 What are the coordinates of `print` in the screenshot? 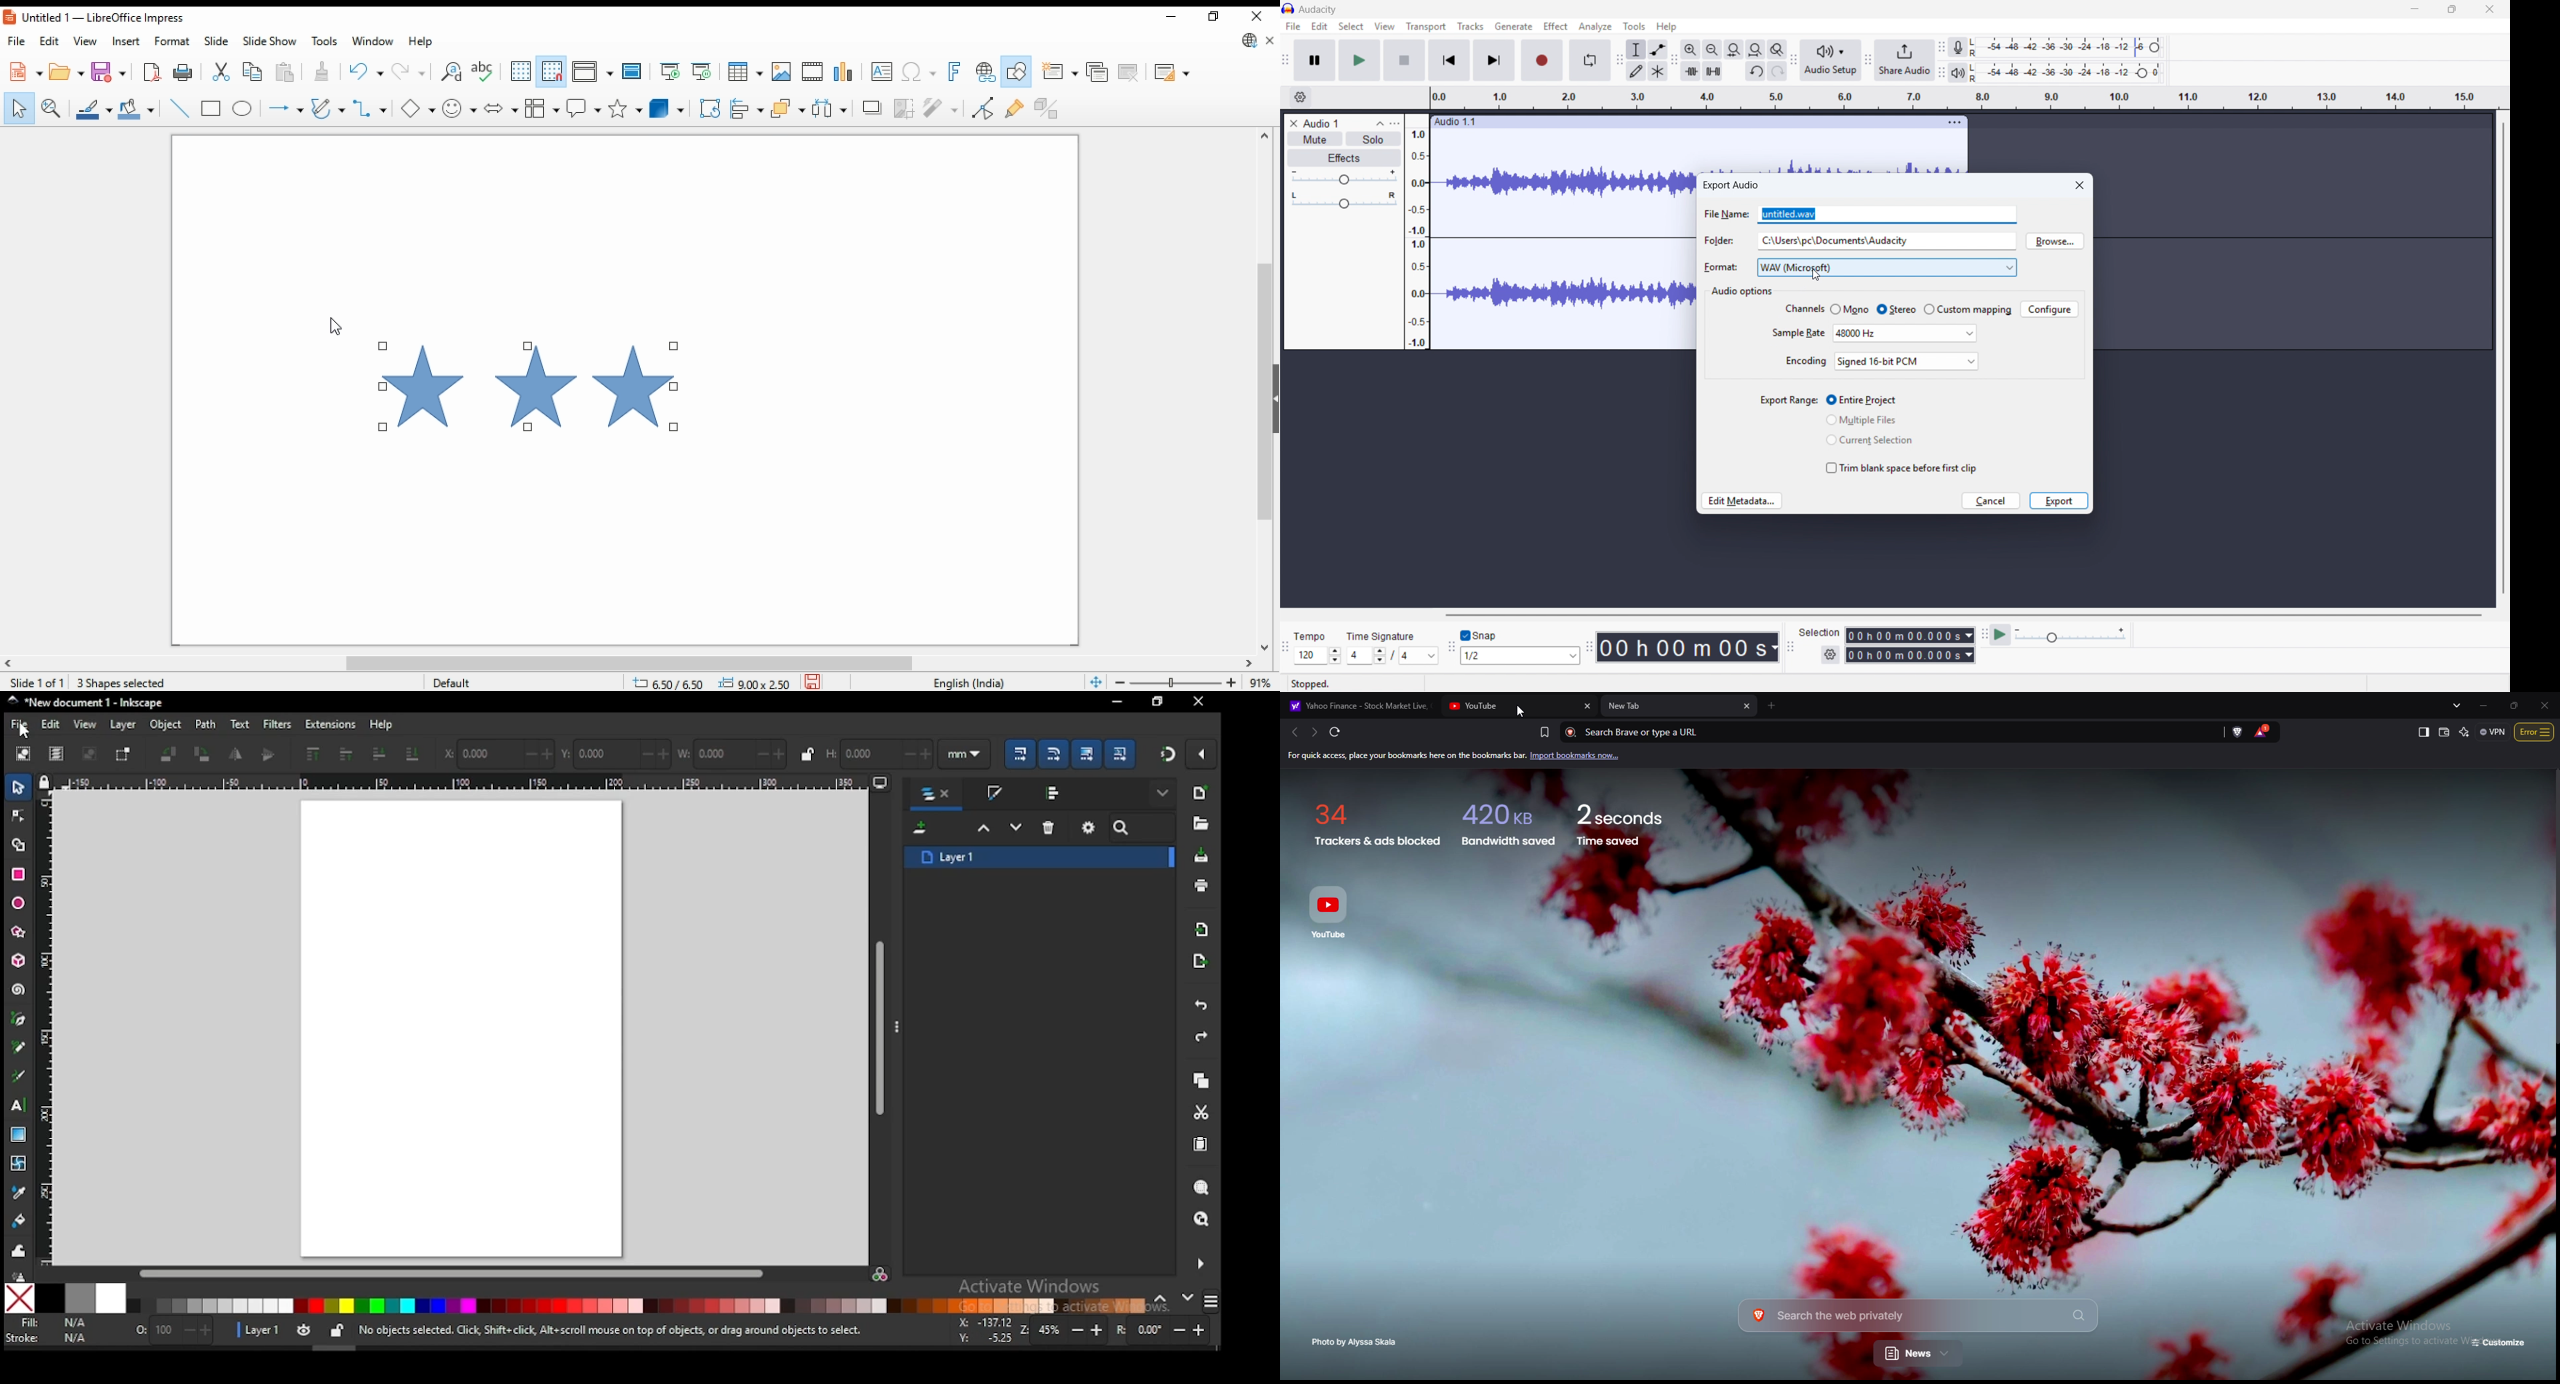 It's located at (182, 72).